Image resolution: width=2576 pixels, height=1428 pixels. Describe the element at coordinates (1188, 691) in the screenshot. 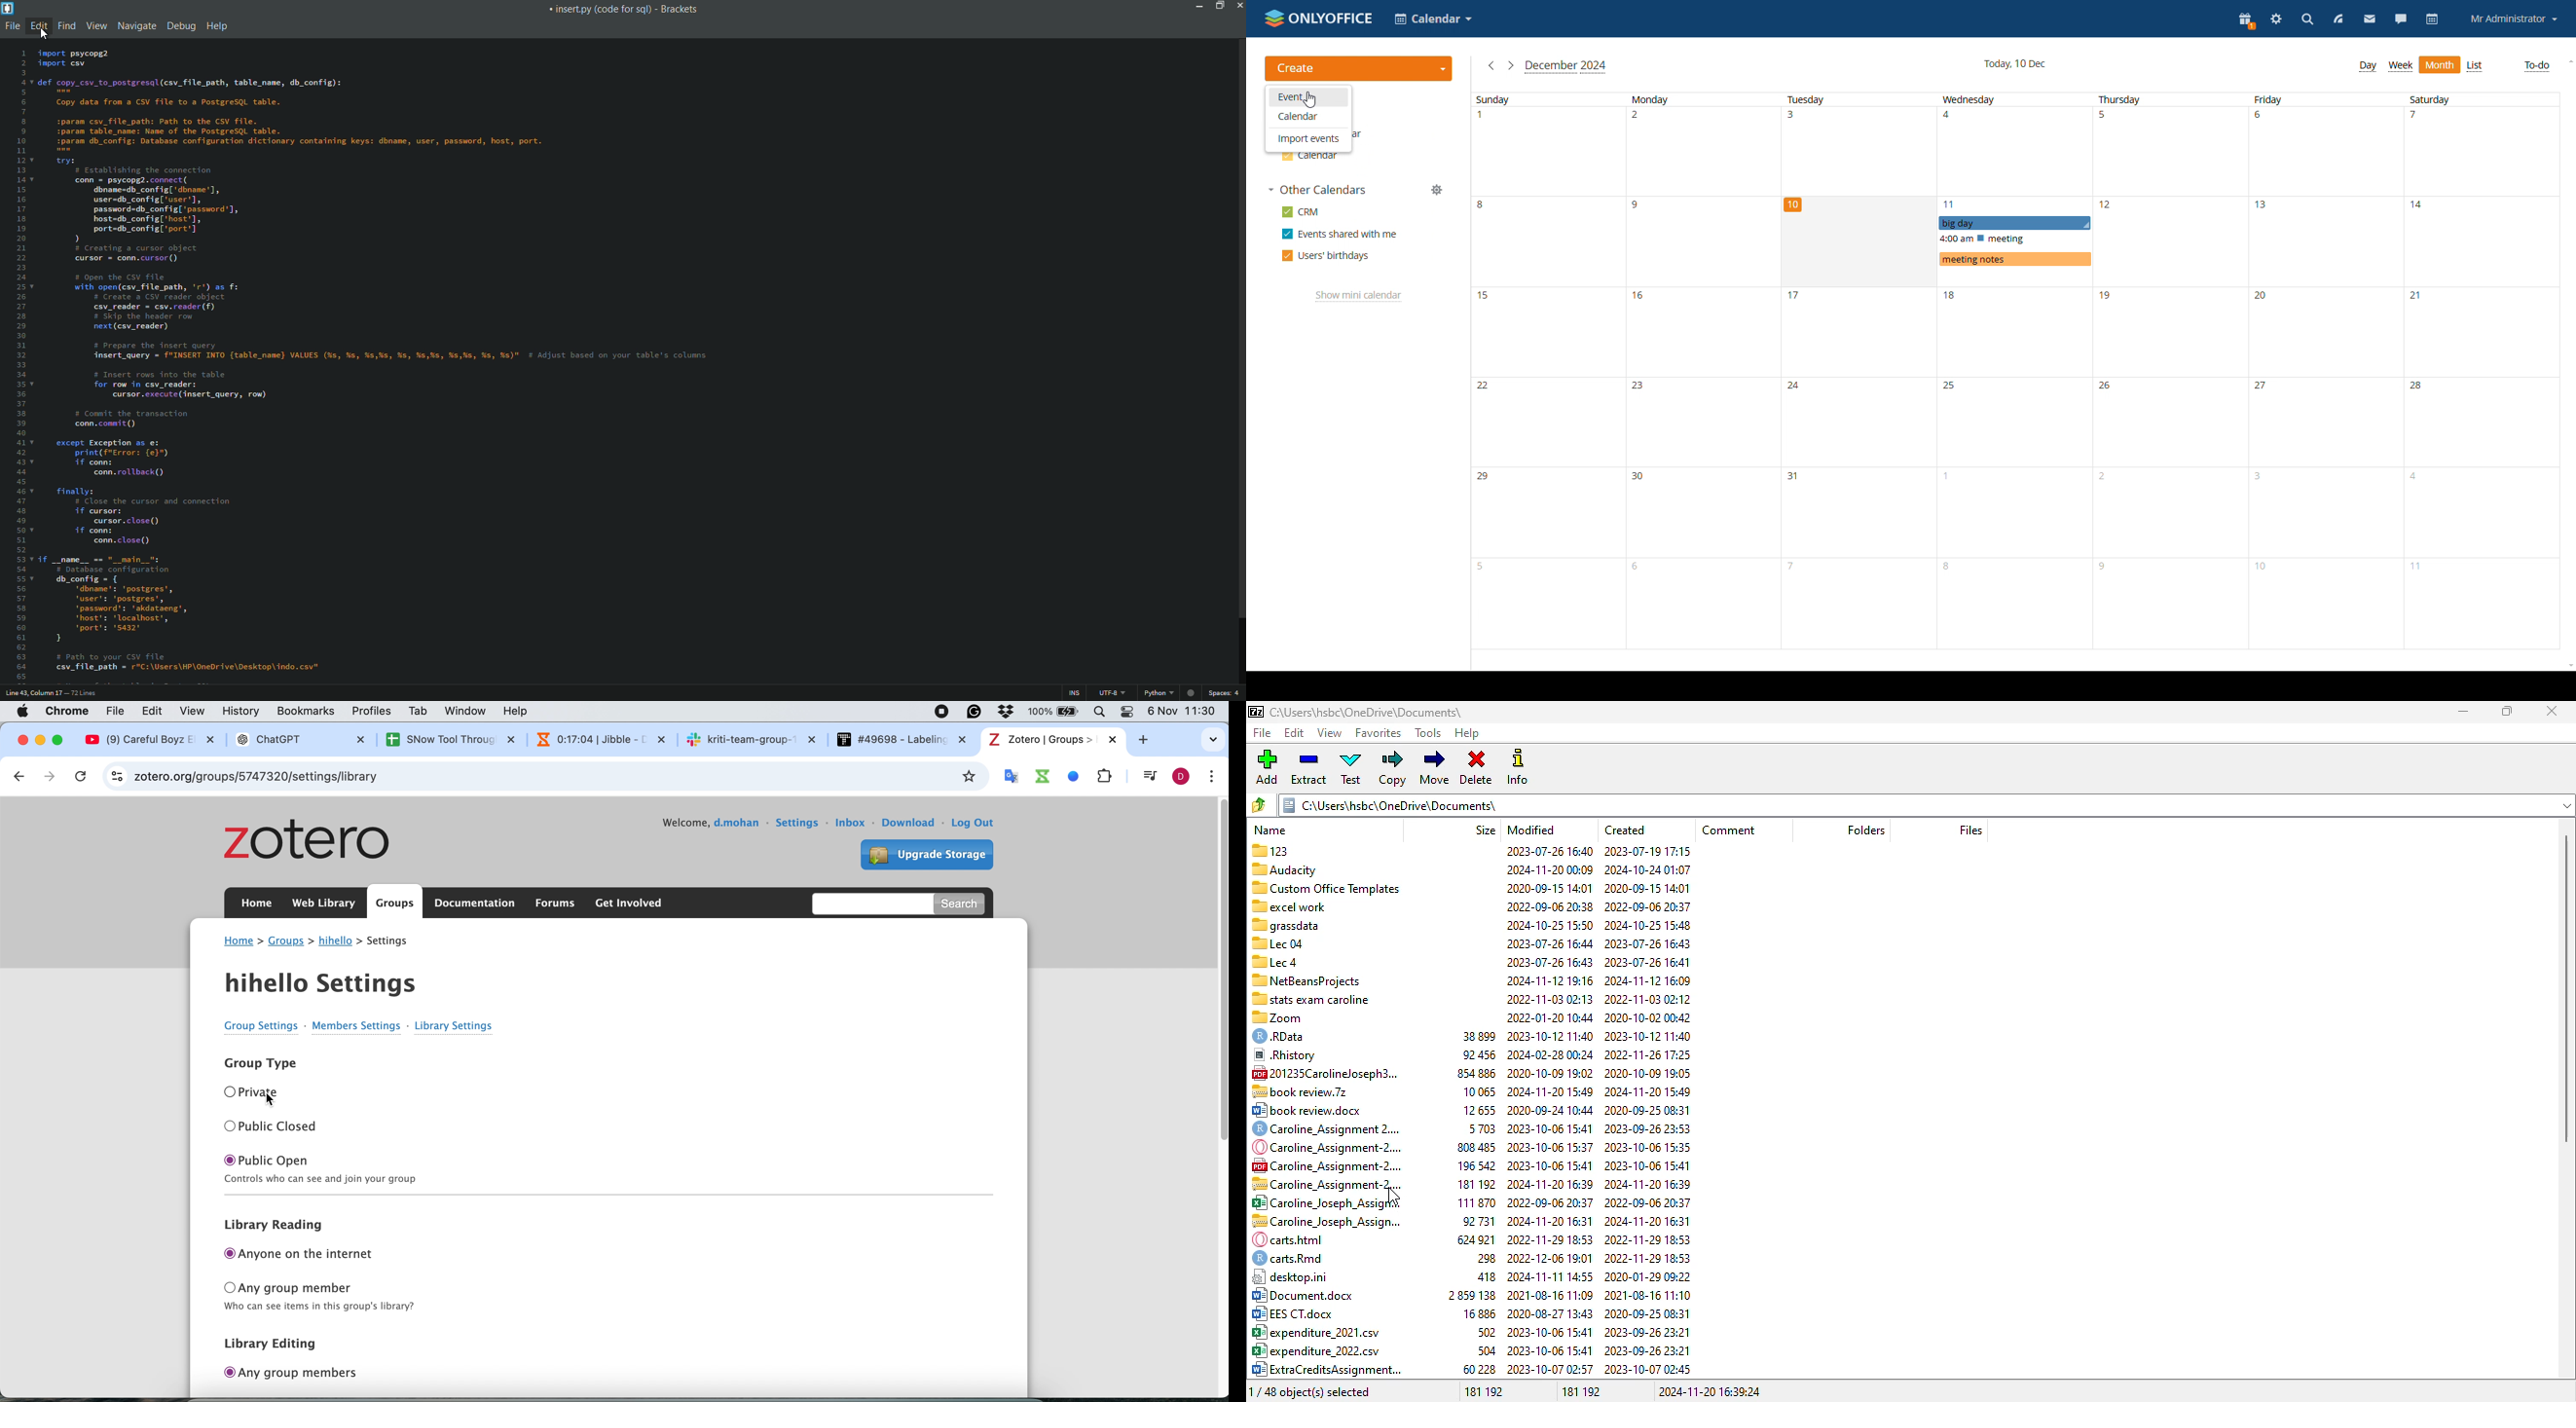

I see `web` at that location.